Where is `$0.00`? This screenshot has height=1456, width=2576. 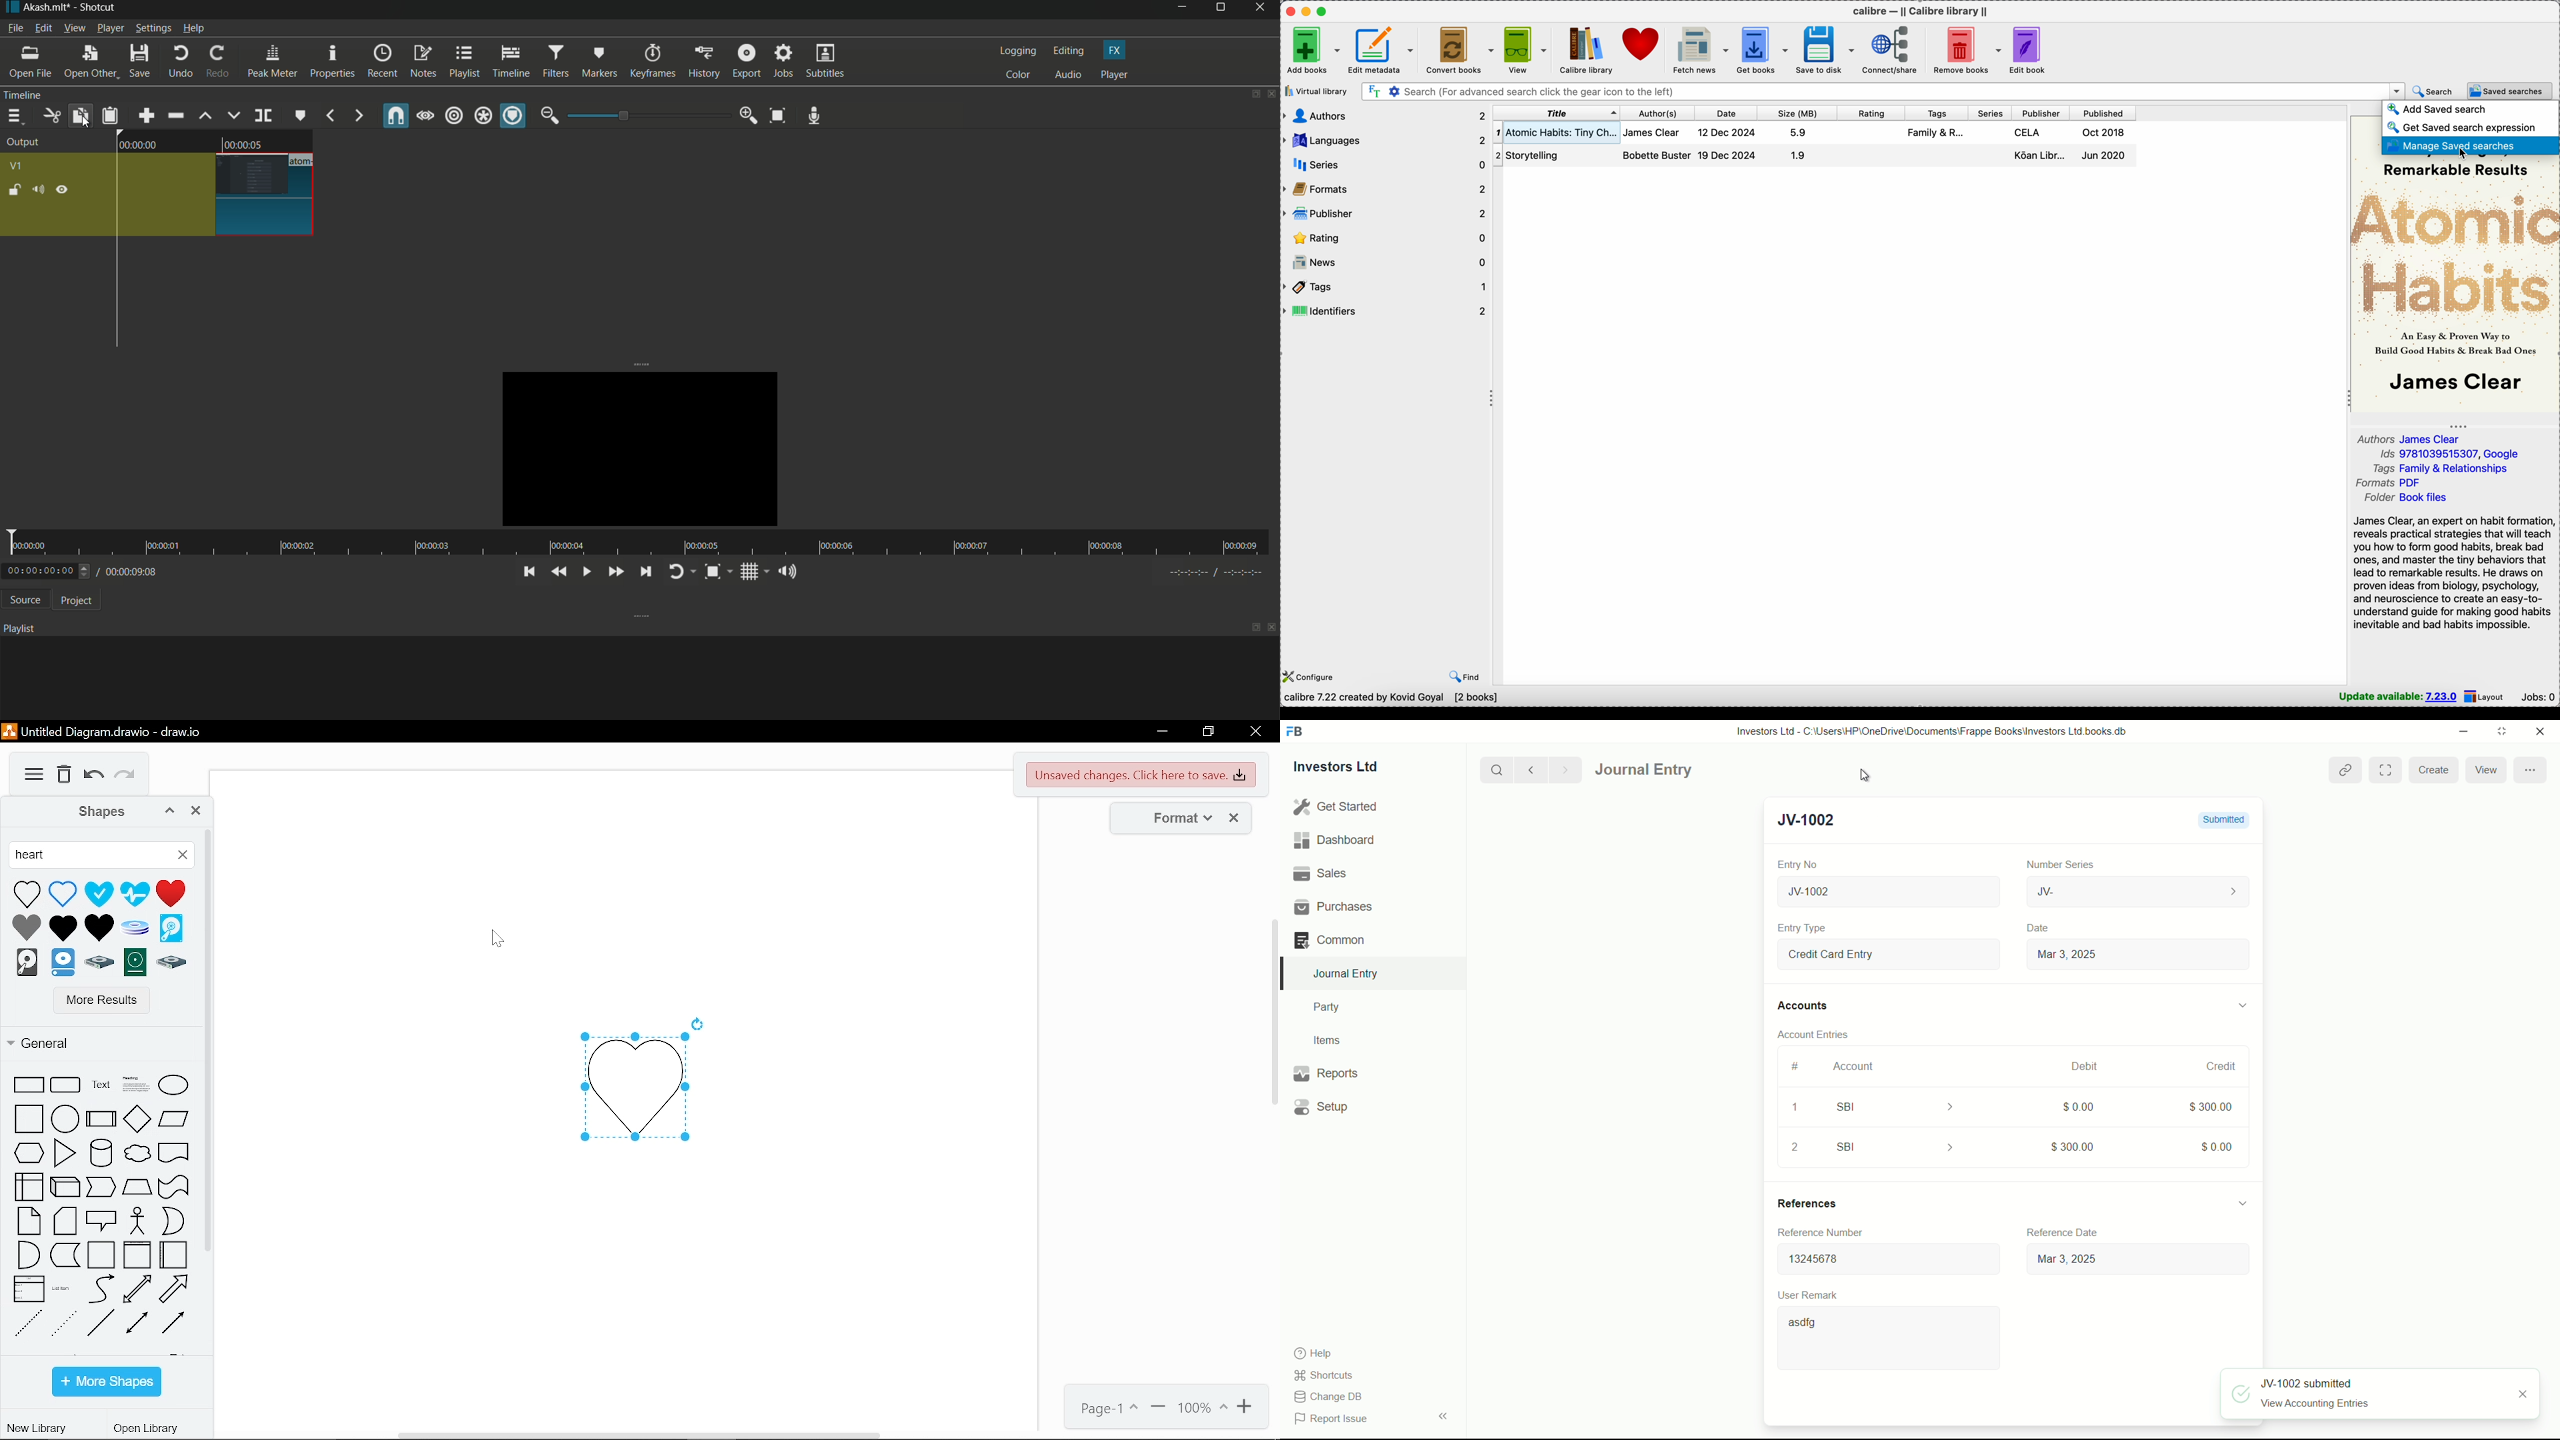 $0.00 is located at coordinates (2075, 1106).